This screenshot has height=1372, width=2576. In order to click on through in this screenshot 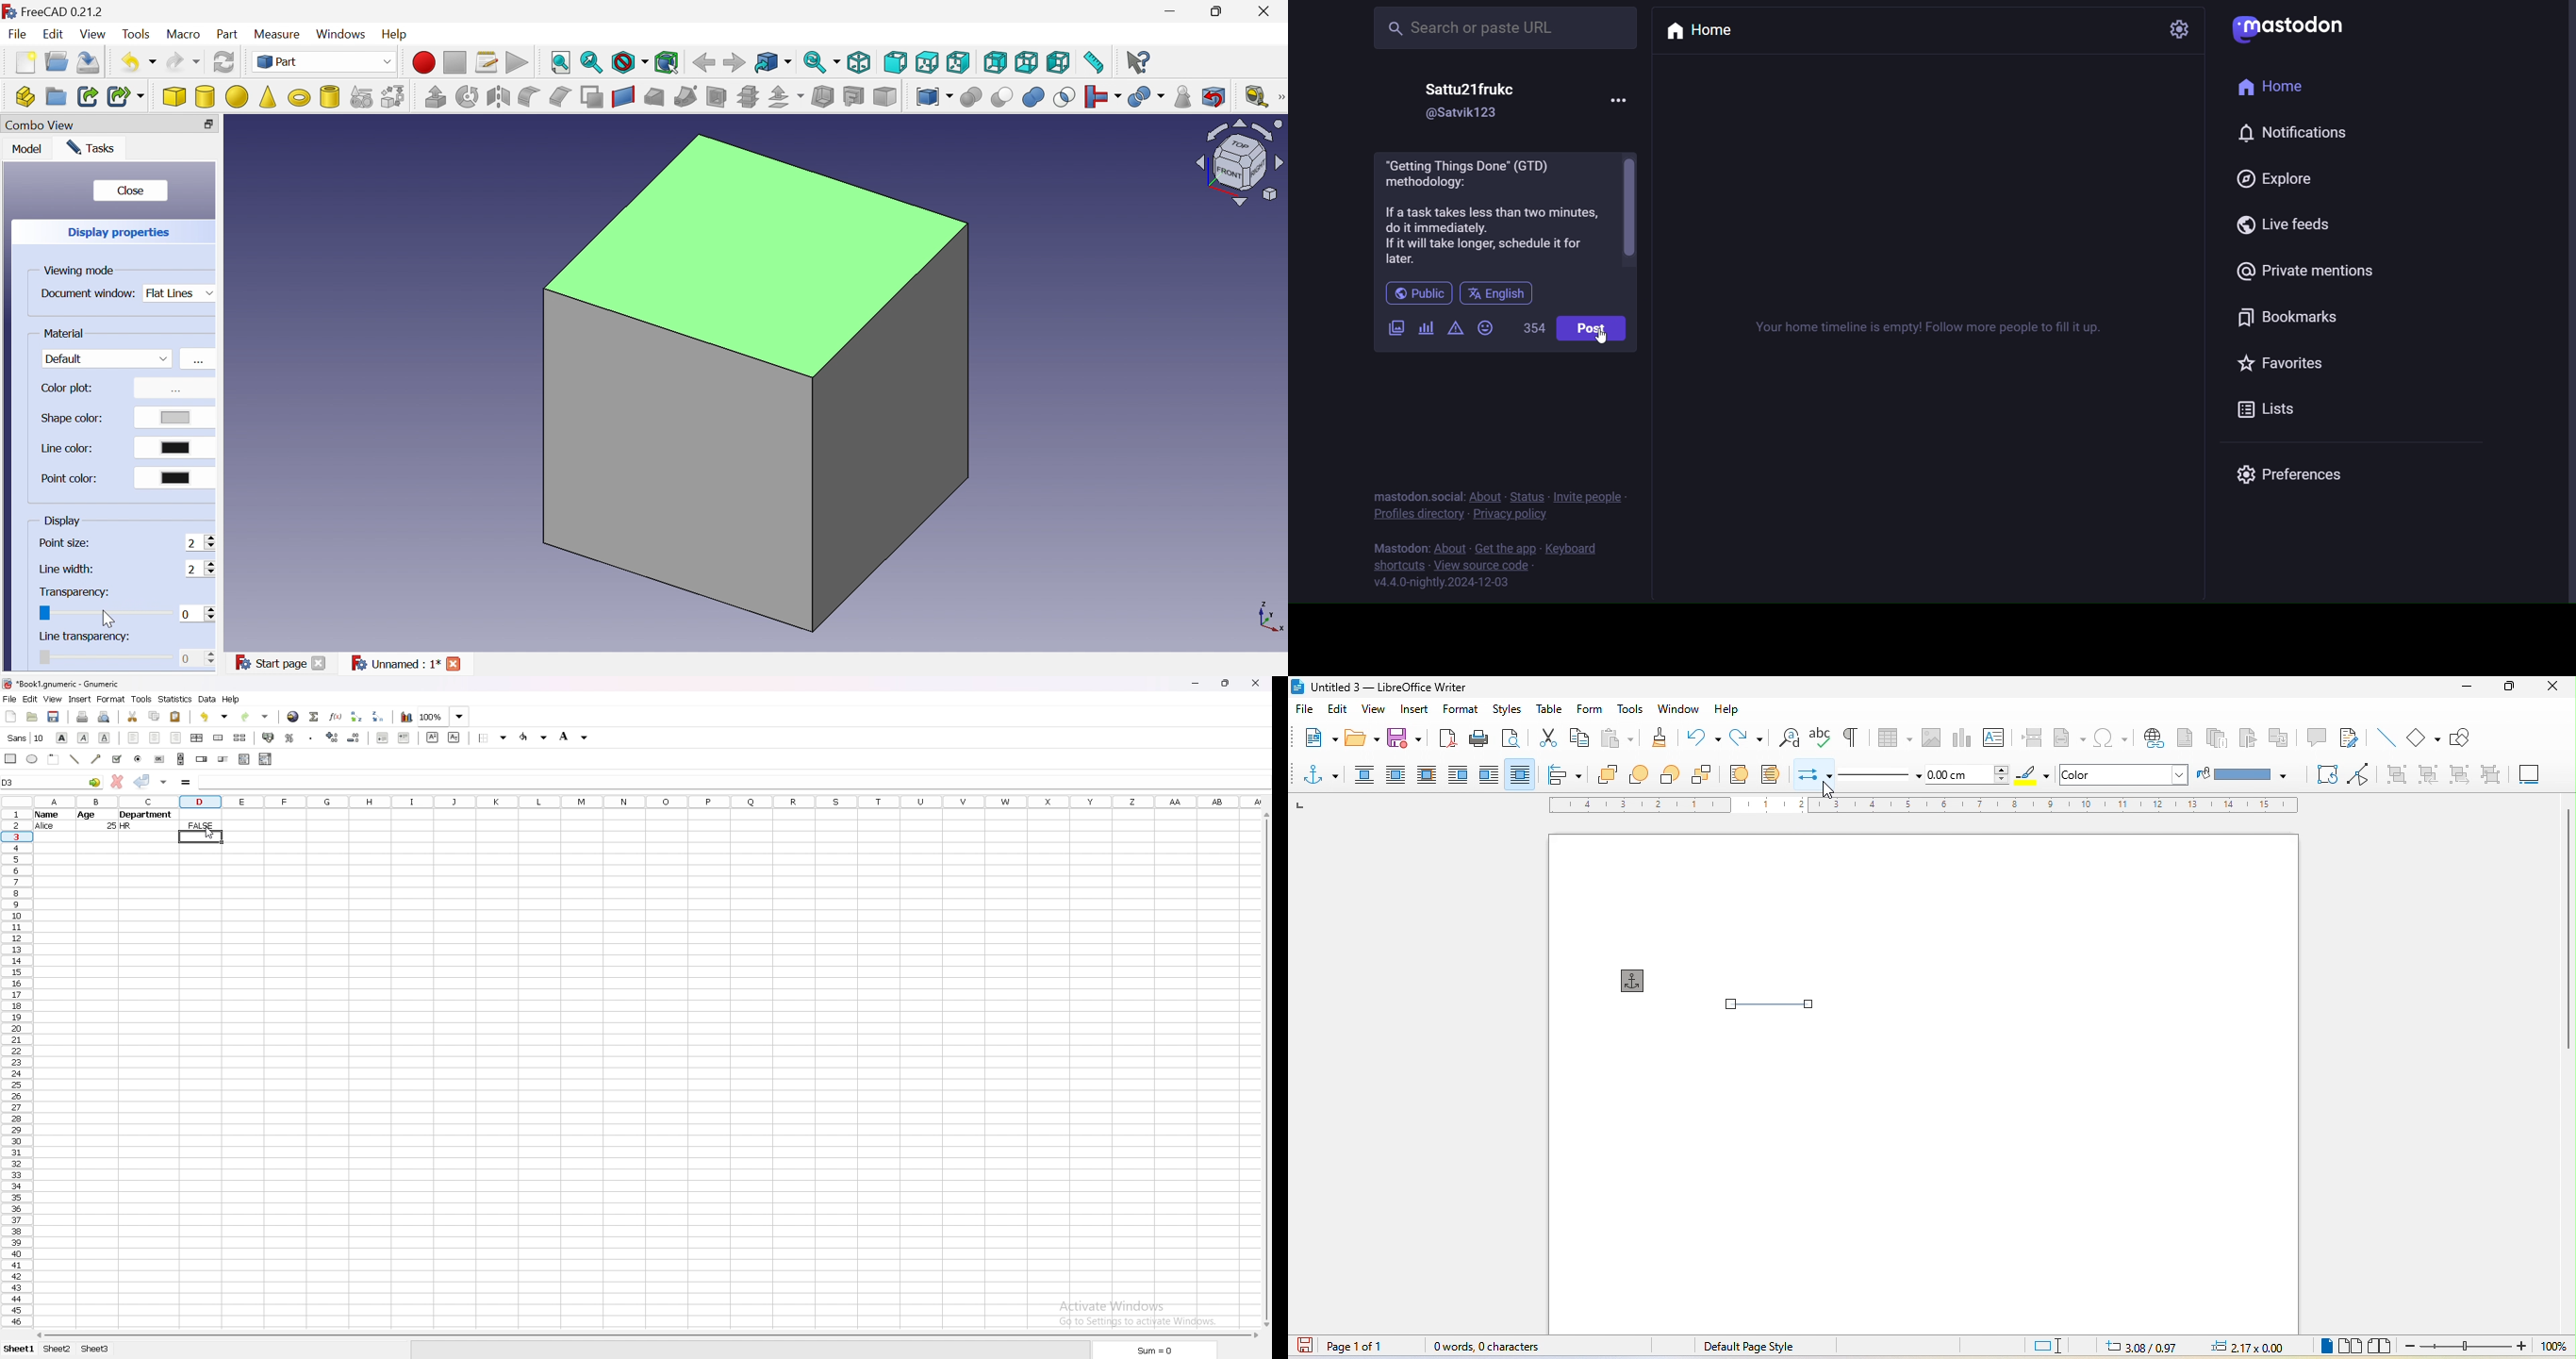, I will do `click(1519, 772)`.